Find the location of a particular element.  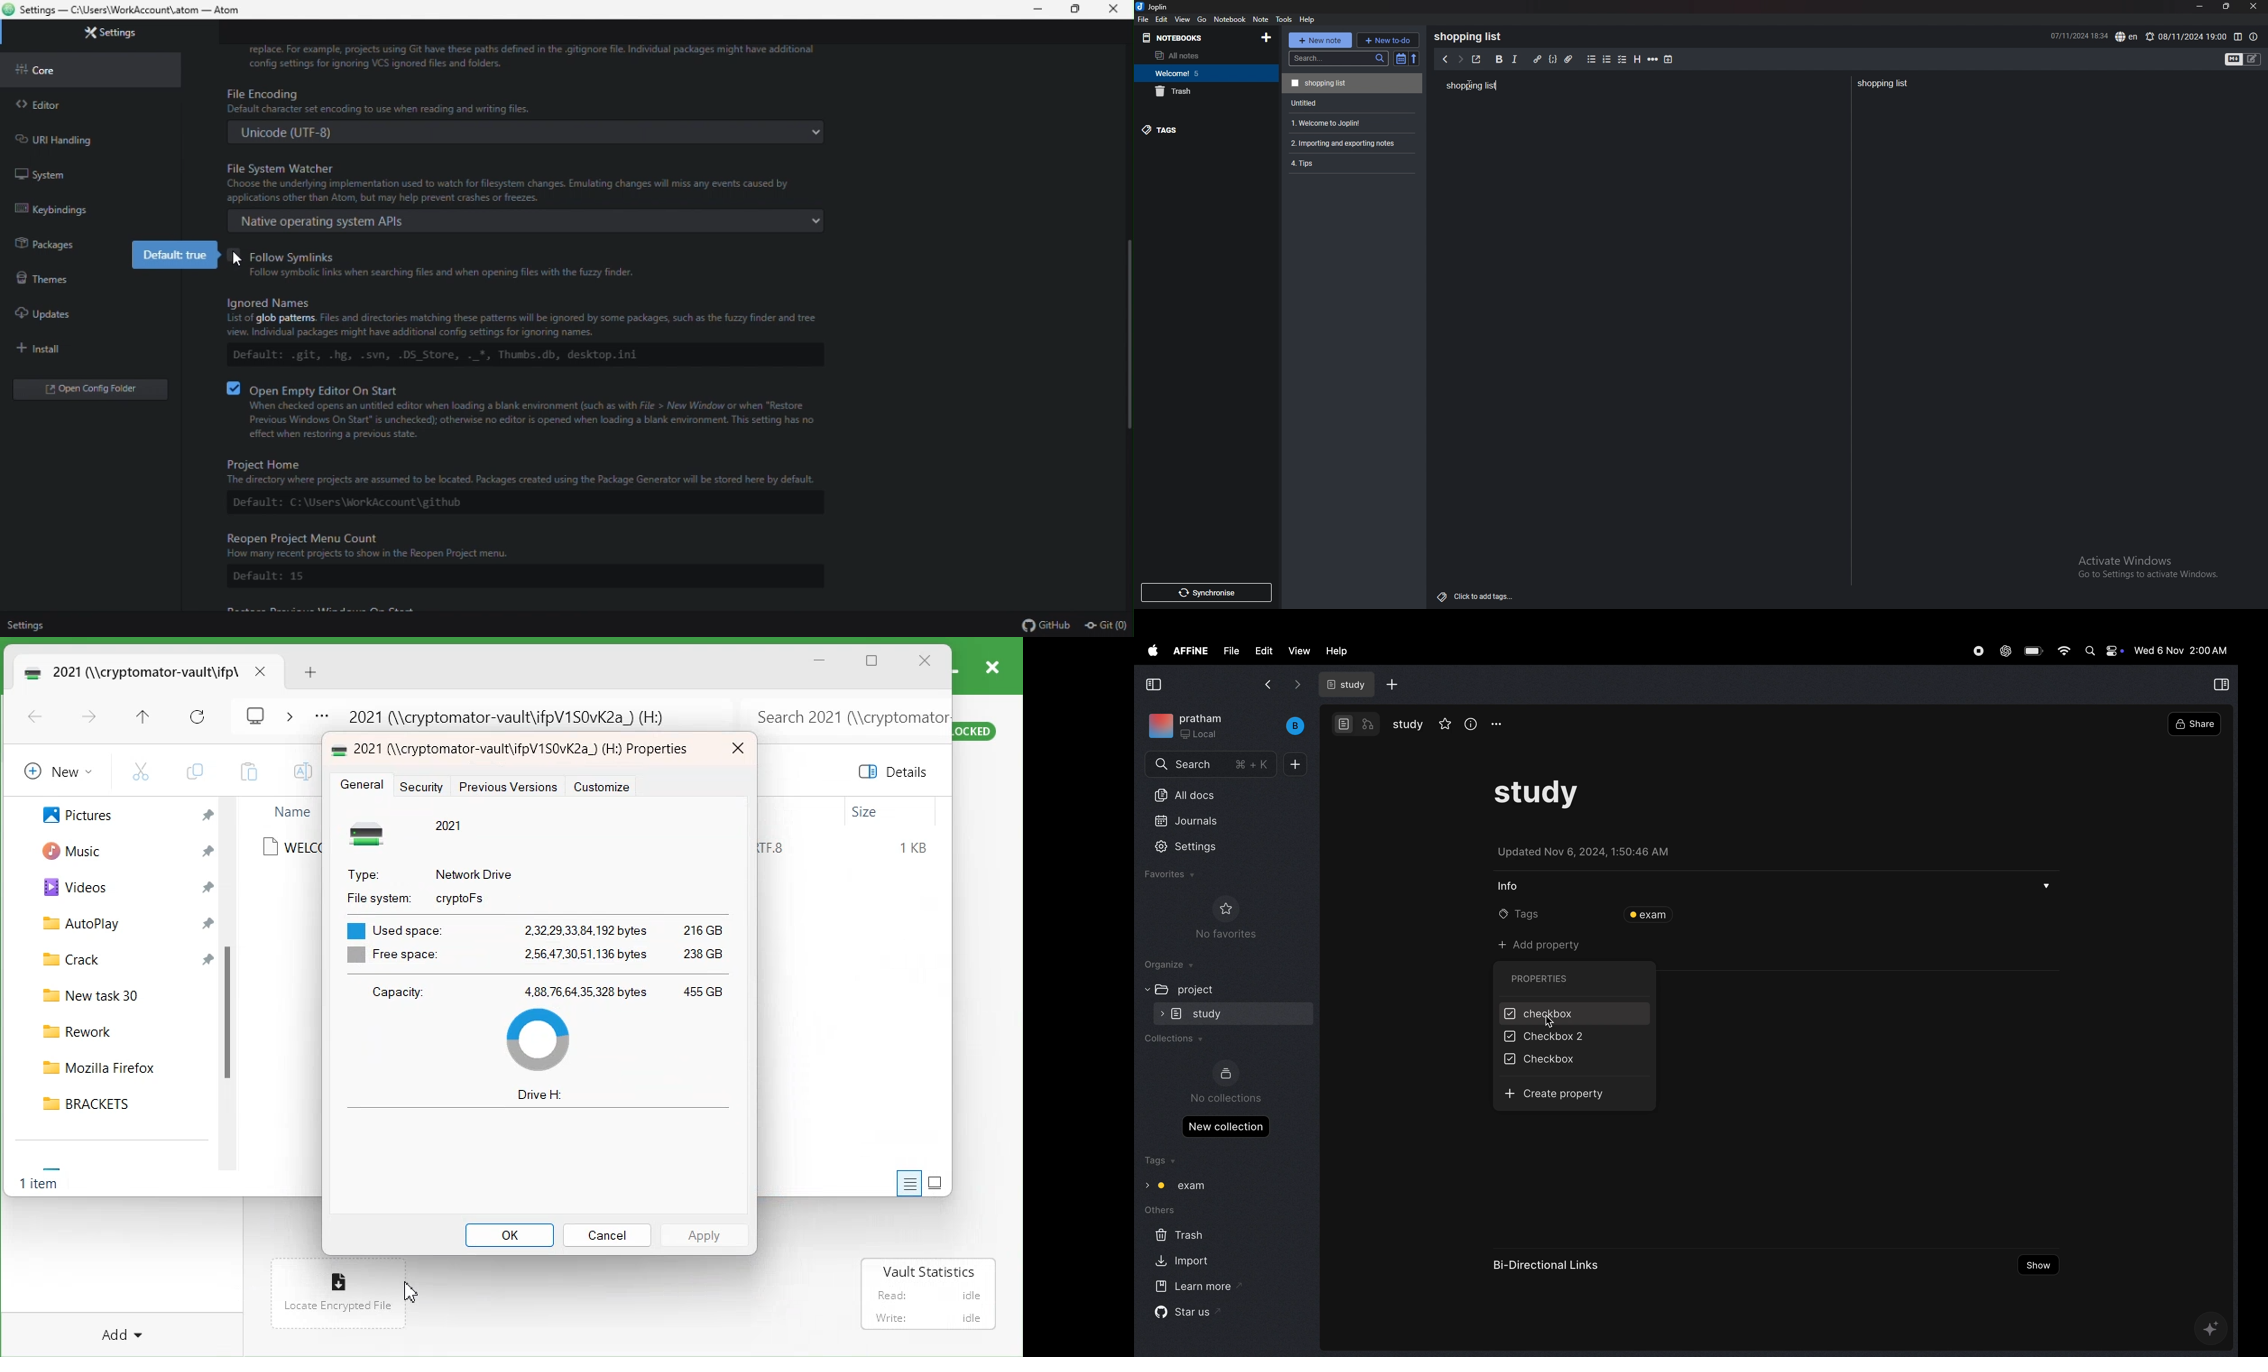

search bar is located at coordinates (1338, 58).